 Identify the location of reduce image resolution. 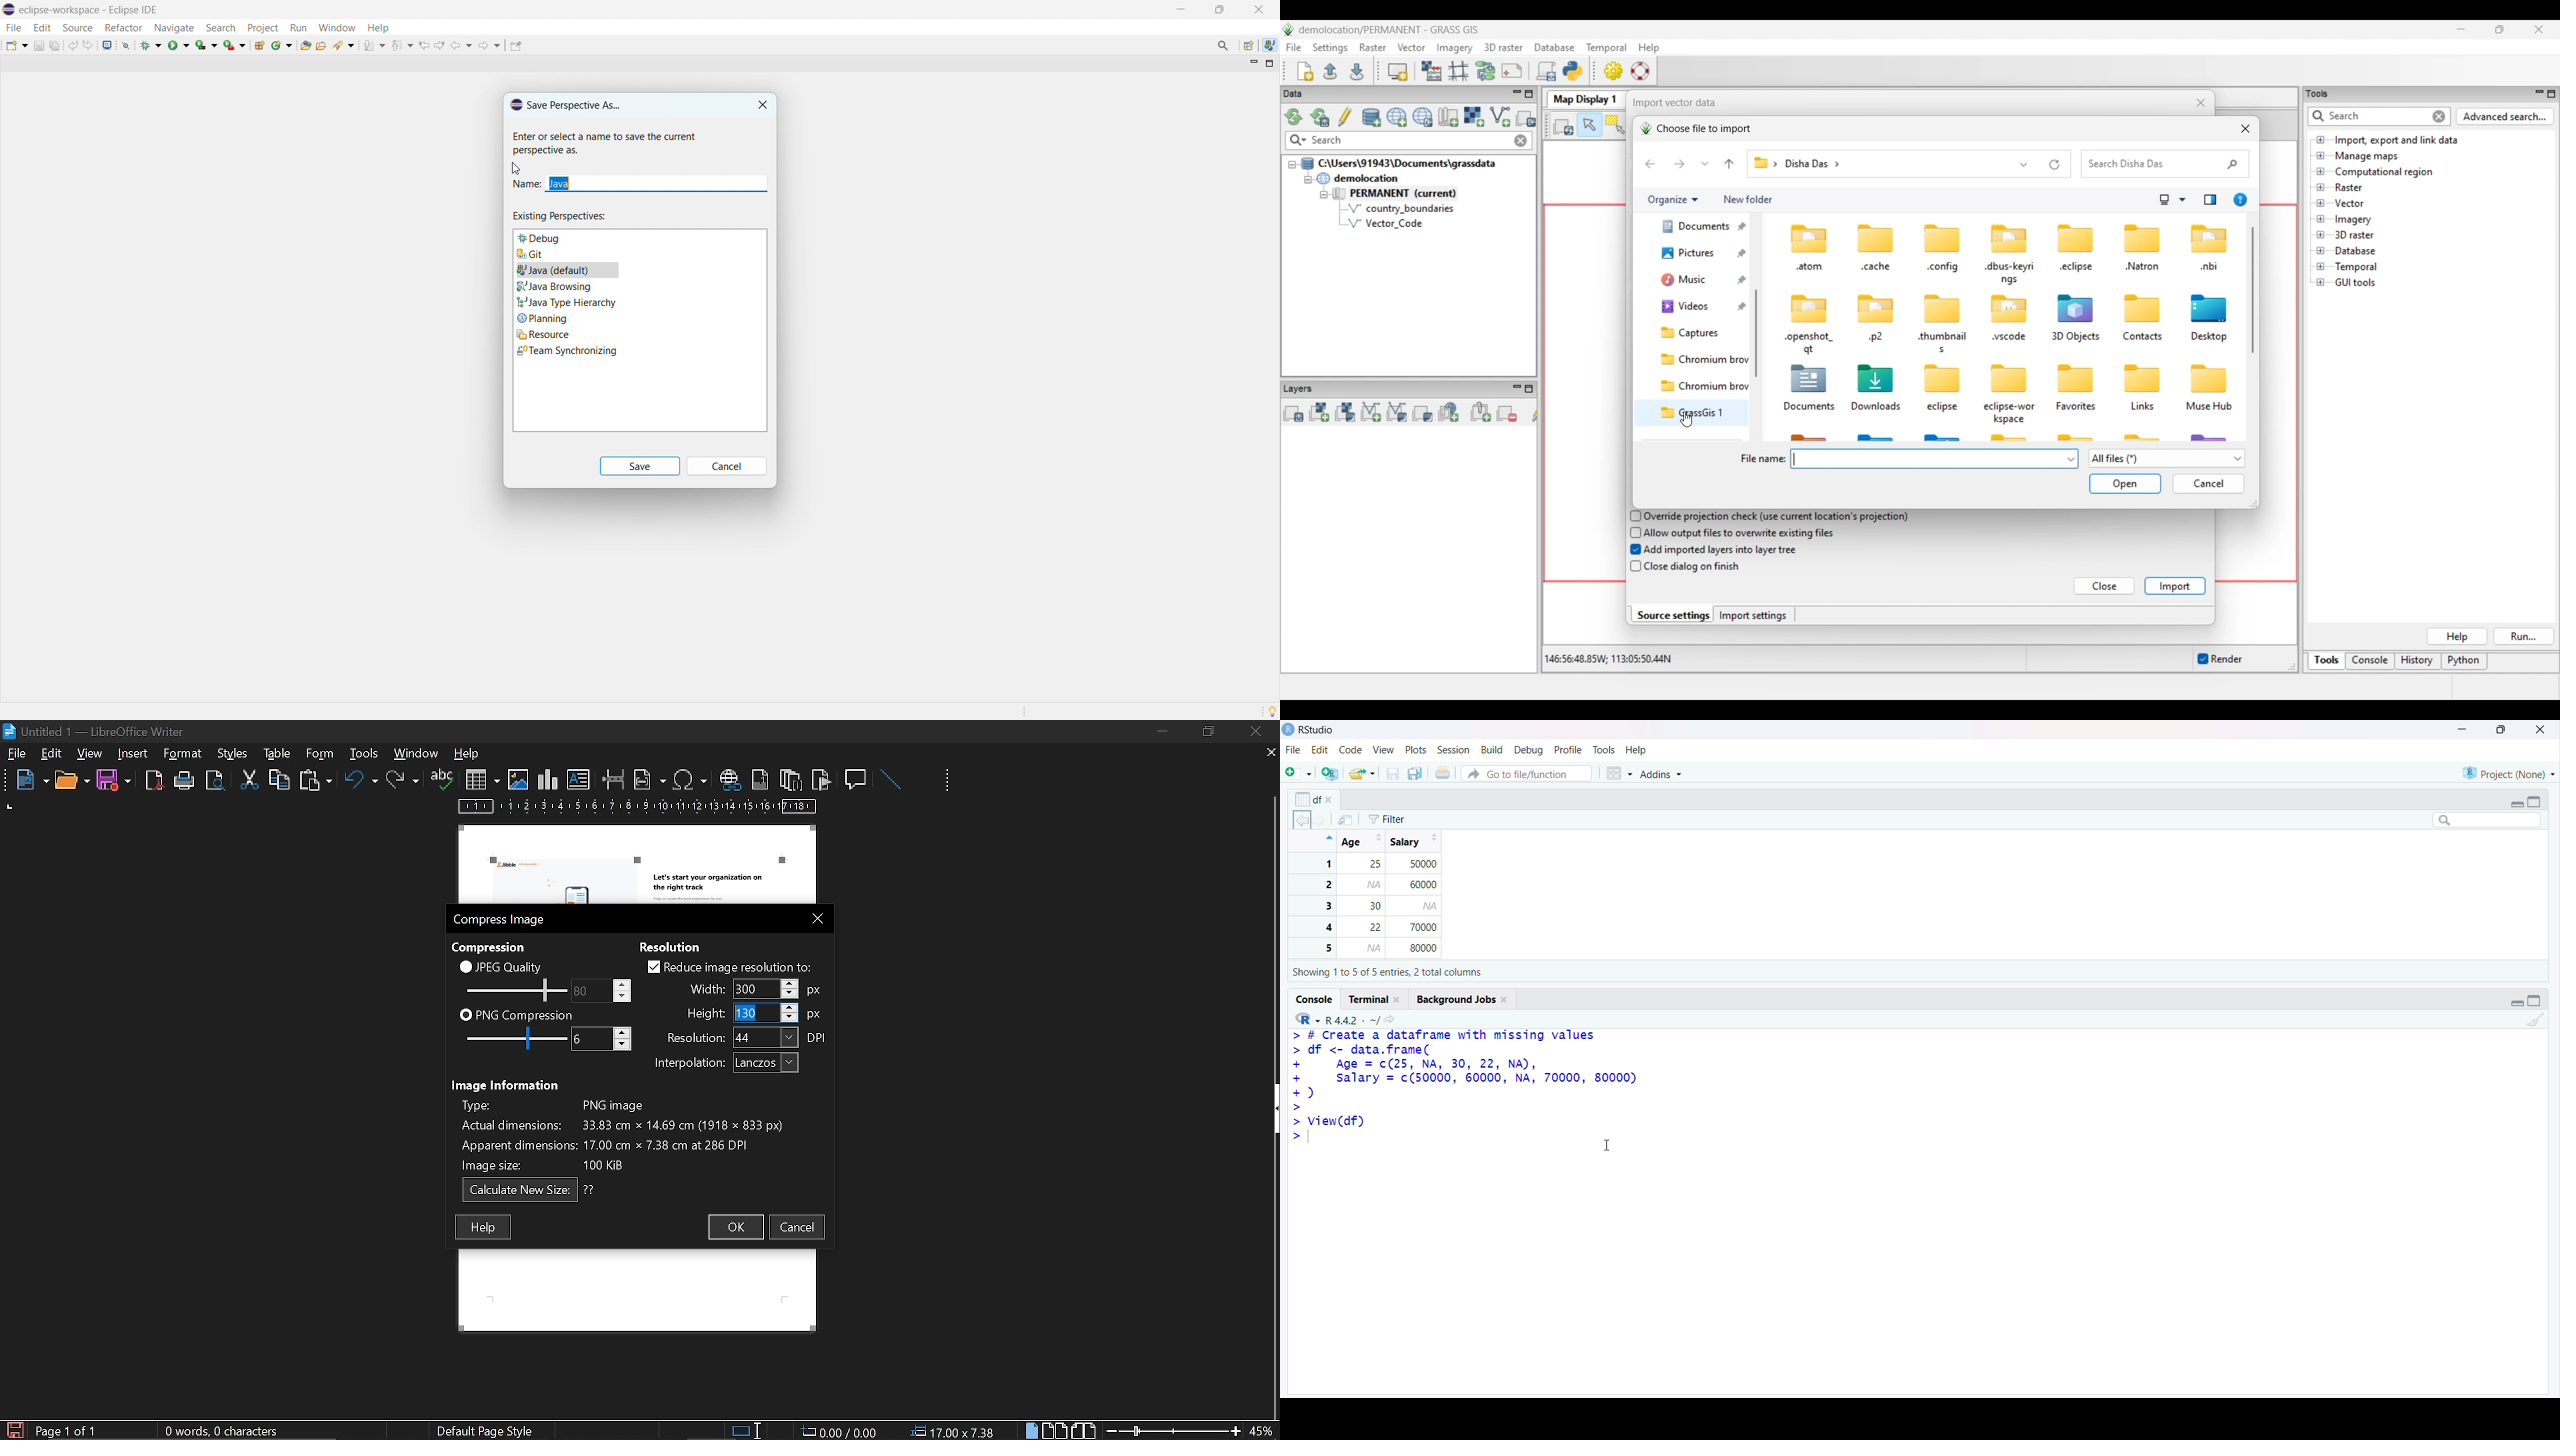
(730, 966).